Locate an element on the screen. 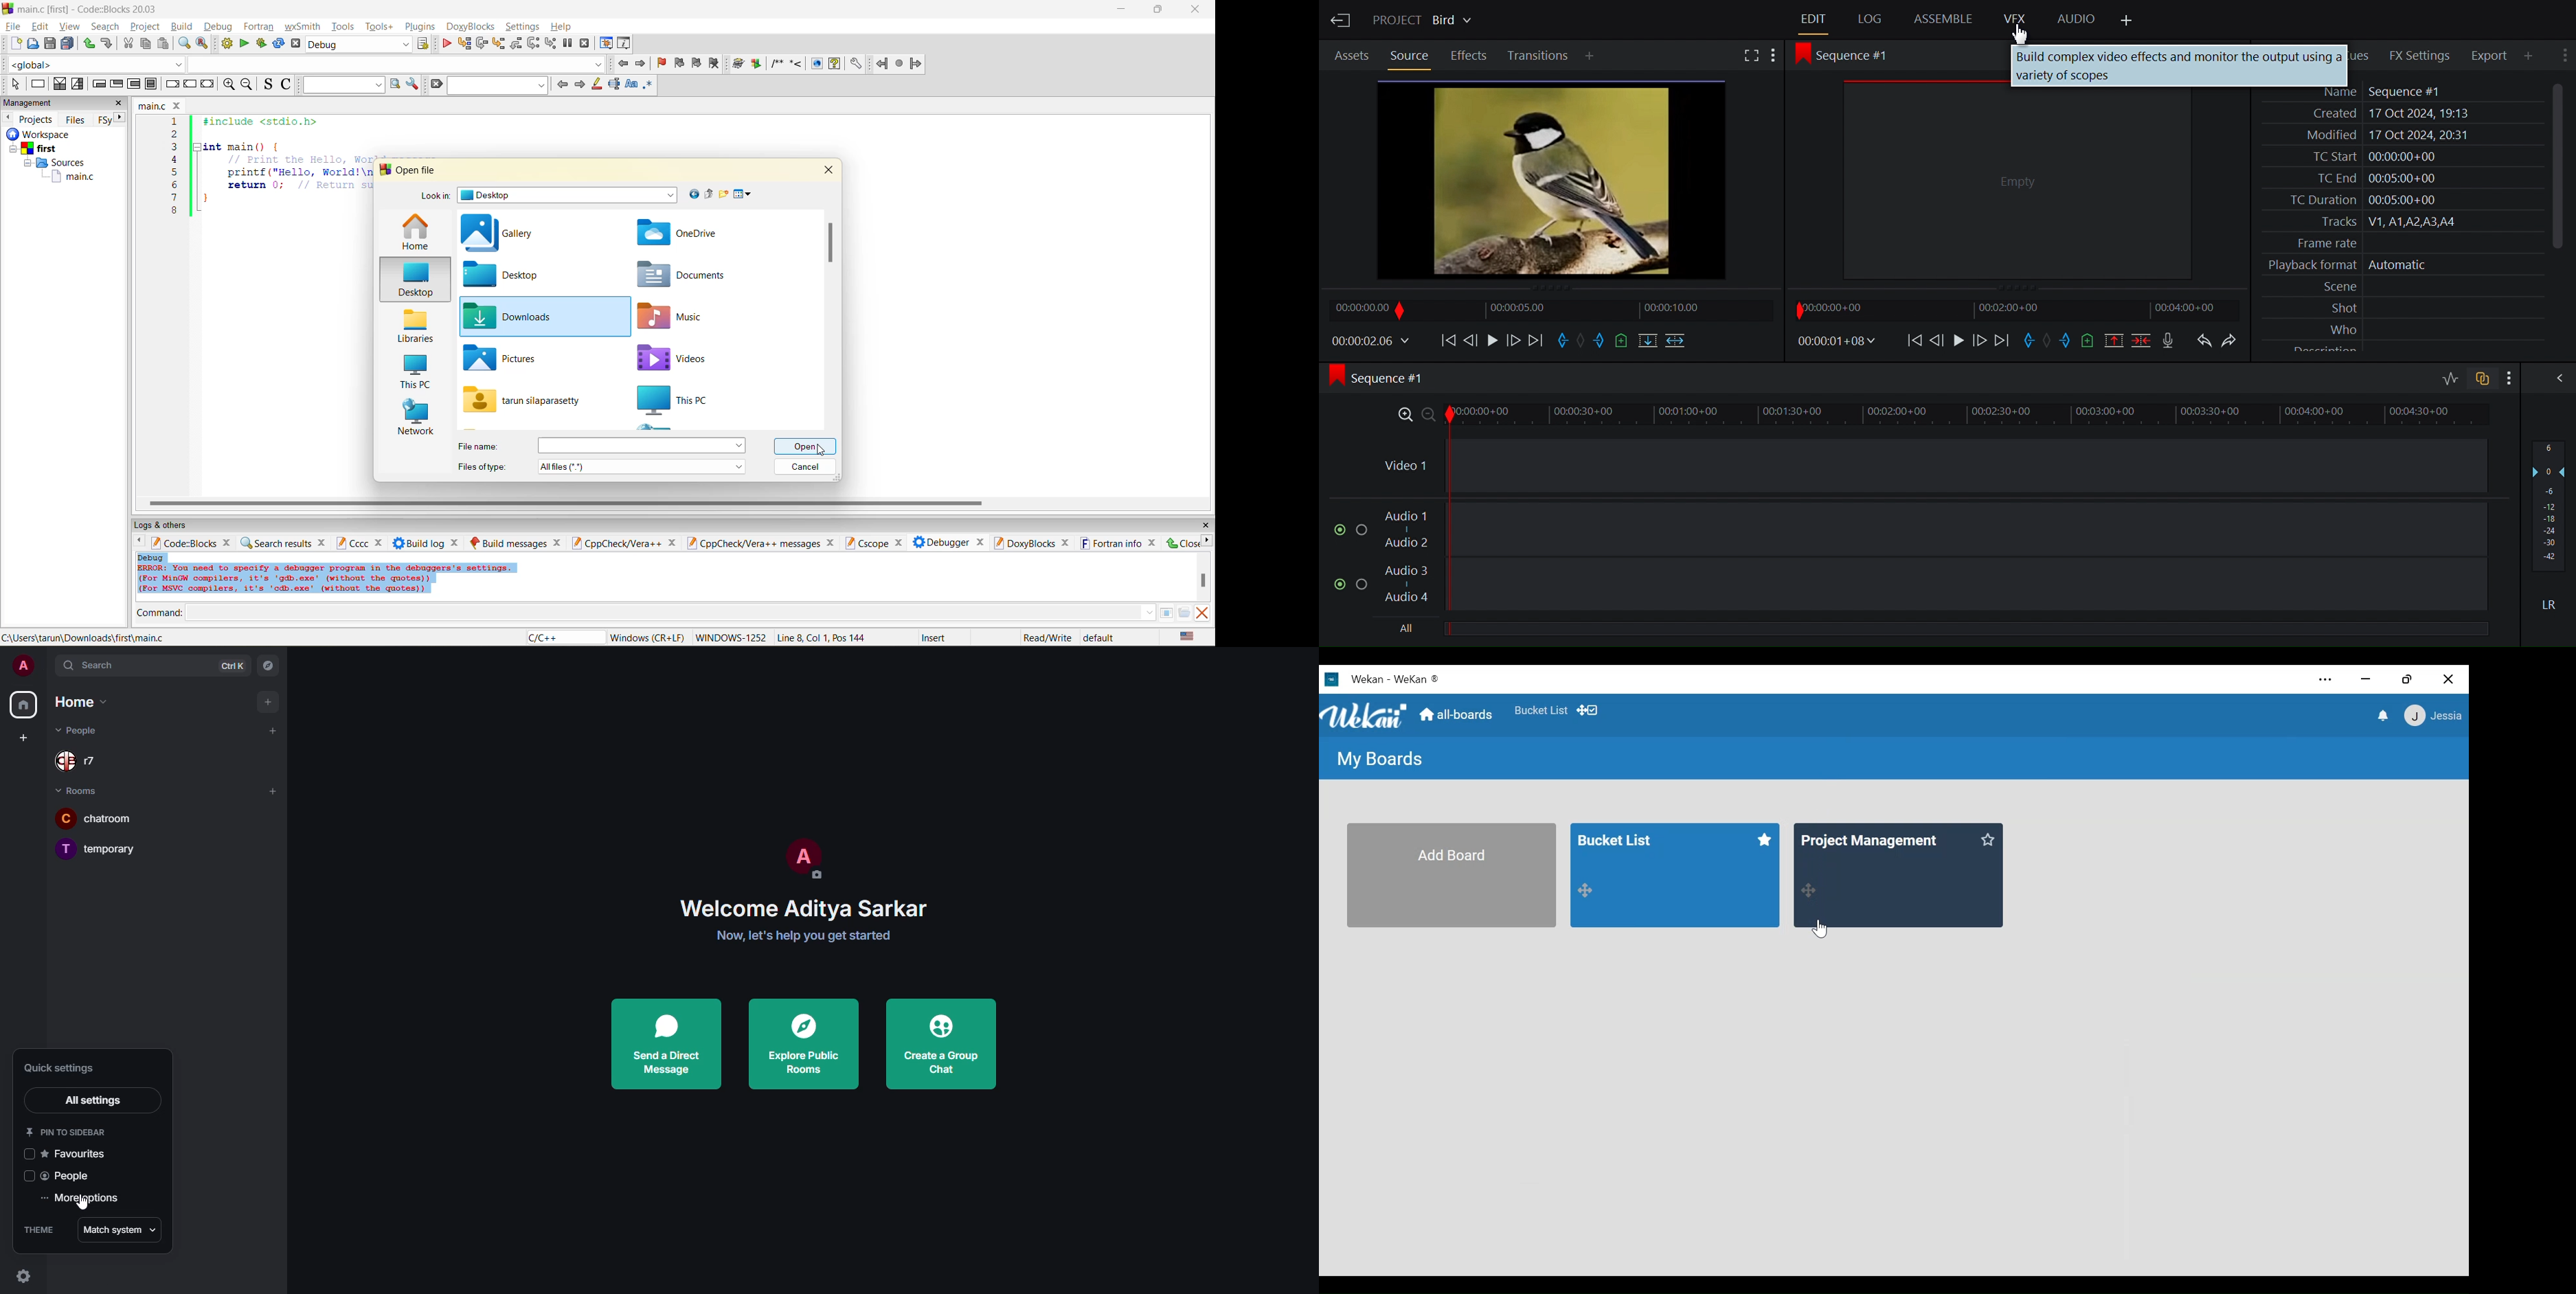 The height and width of the screenshot is (1316, 2576). Windows 1252 is located at coordinates (732, 638).